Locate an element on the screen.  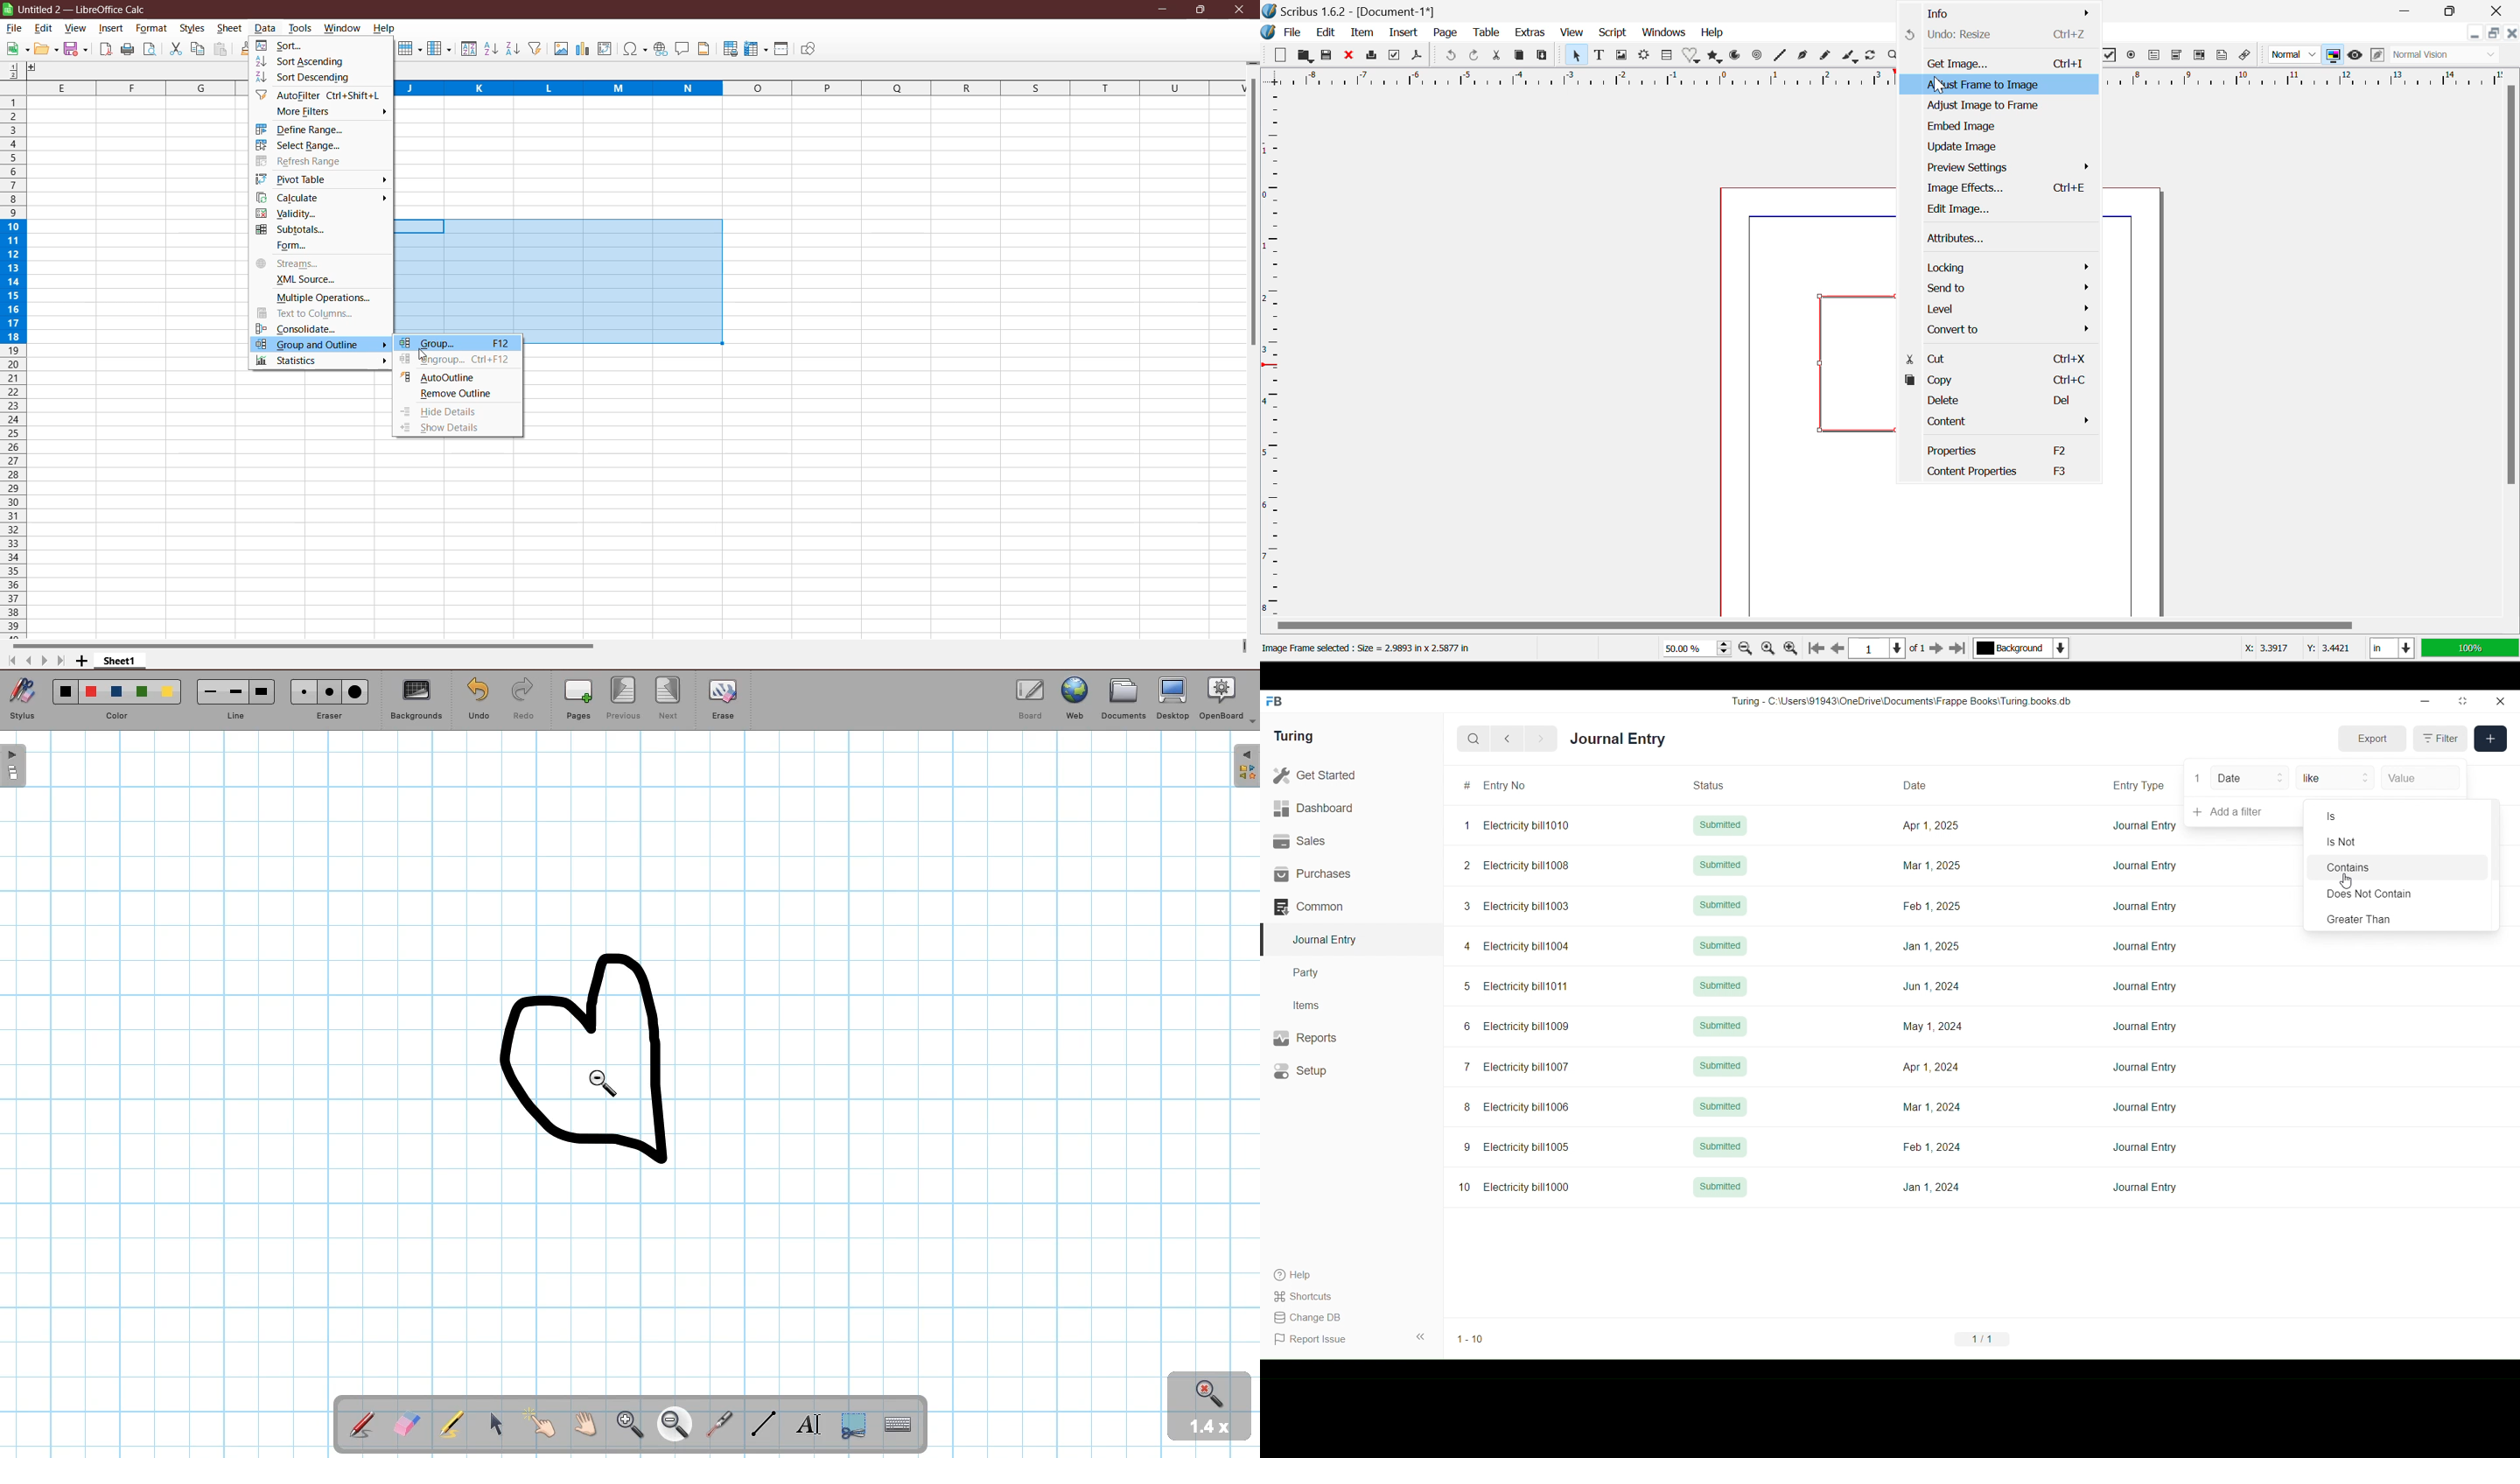
Contains is located at coordinates (2397, 867).